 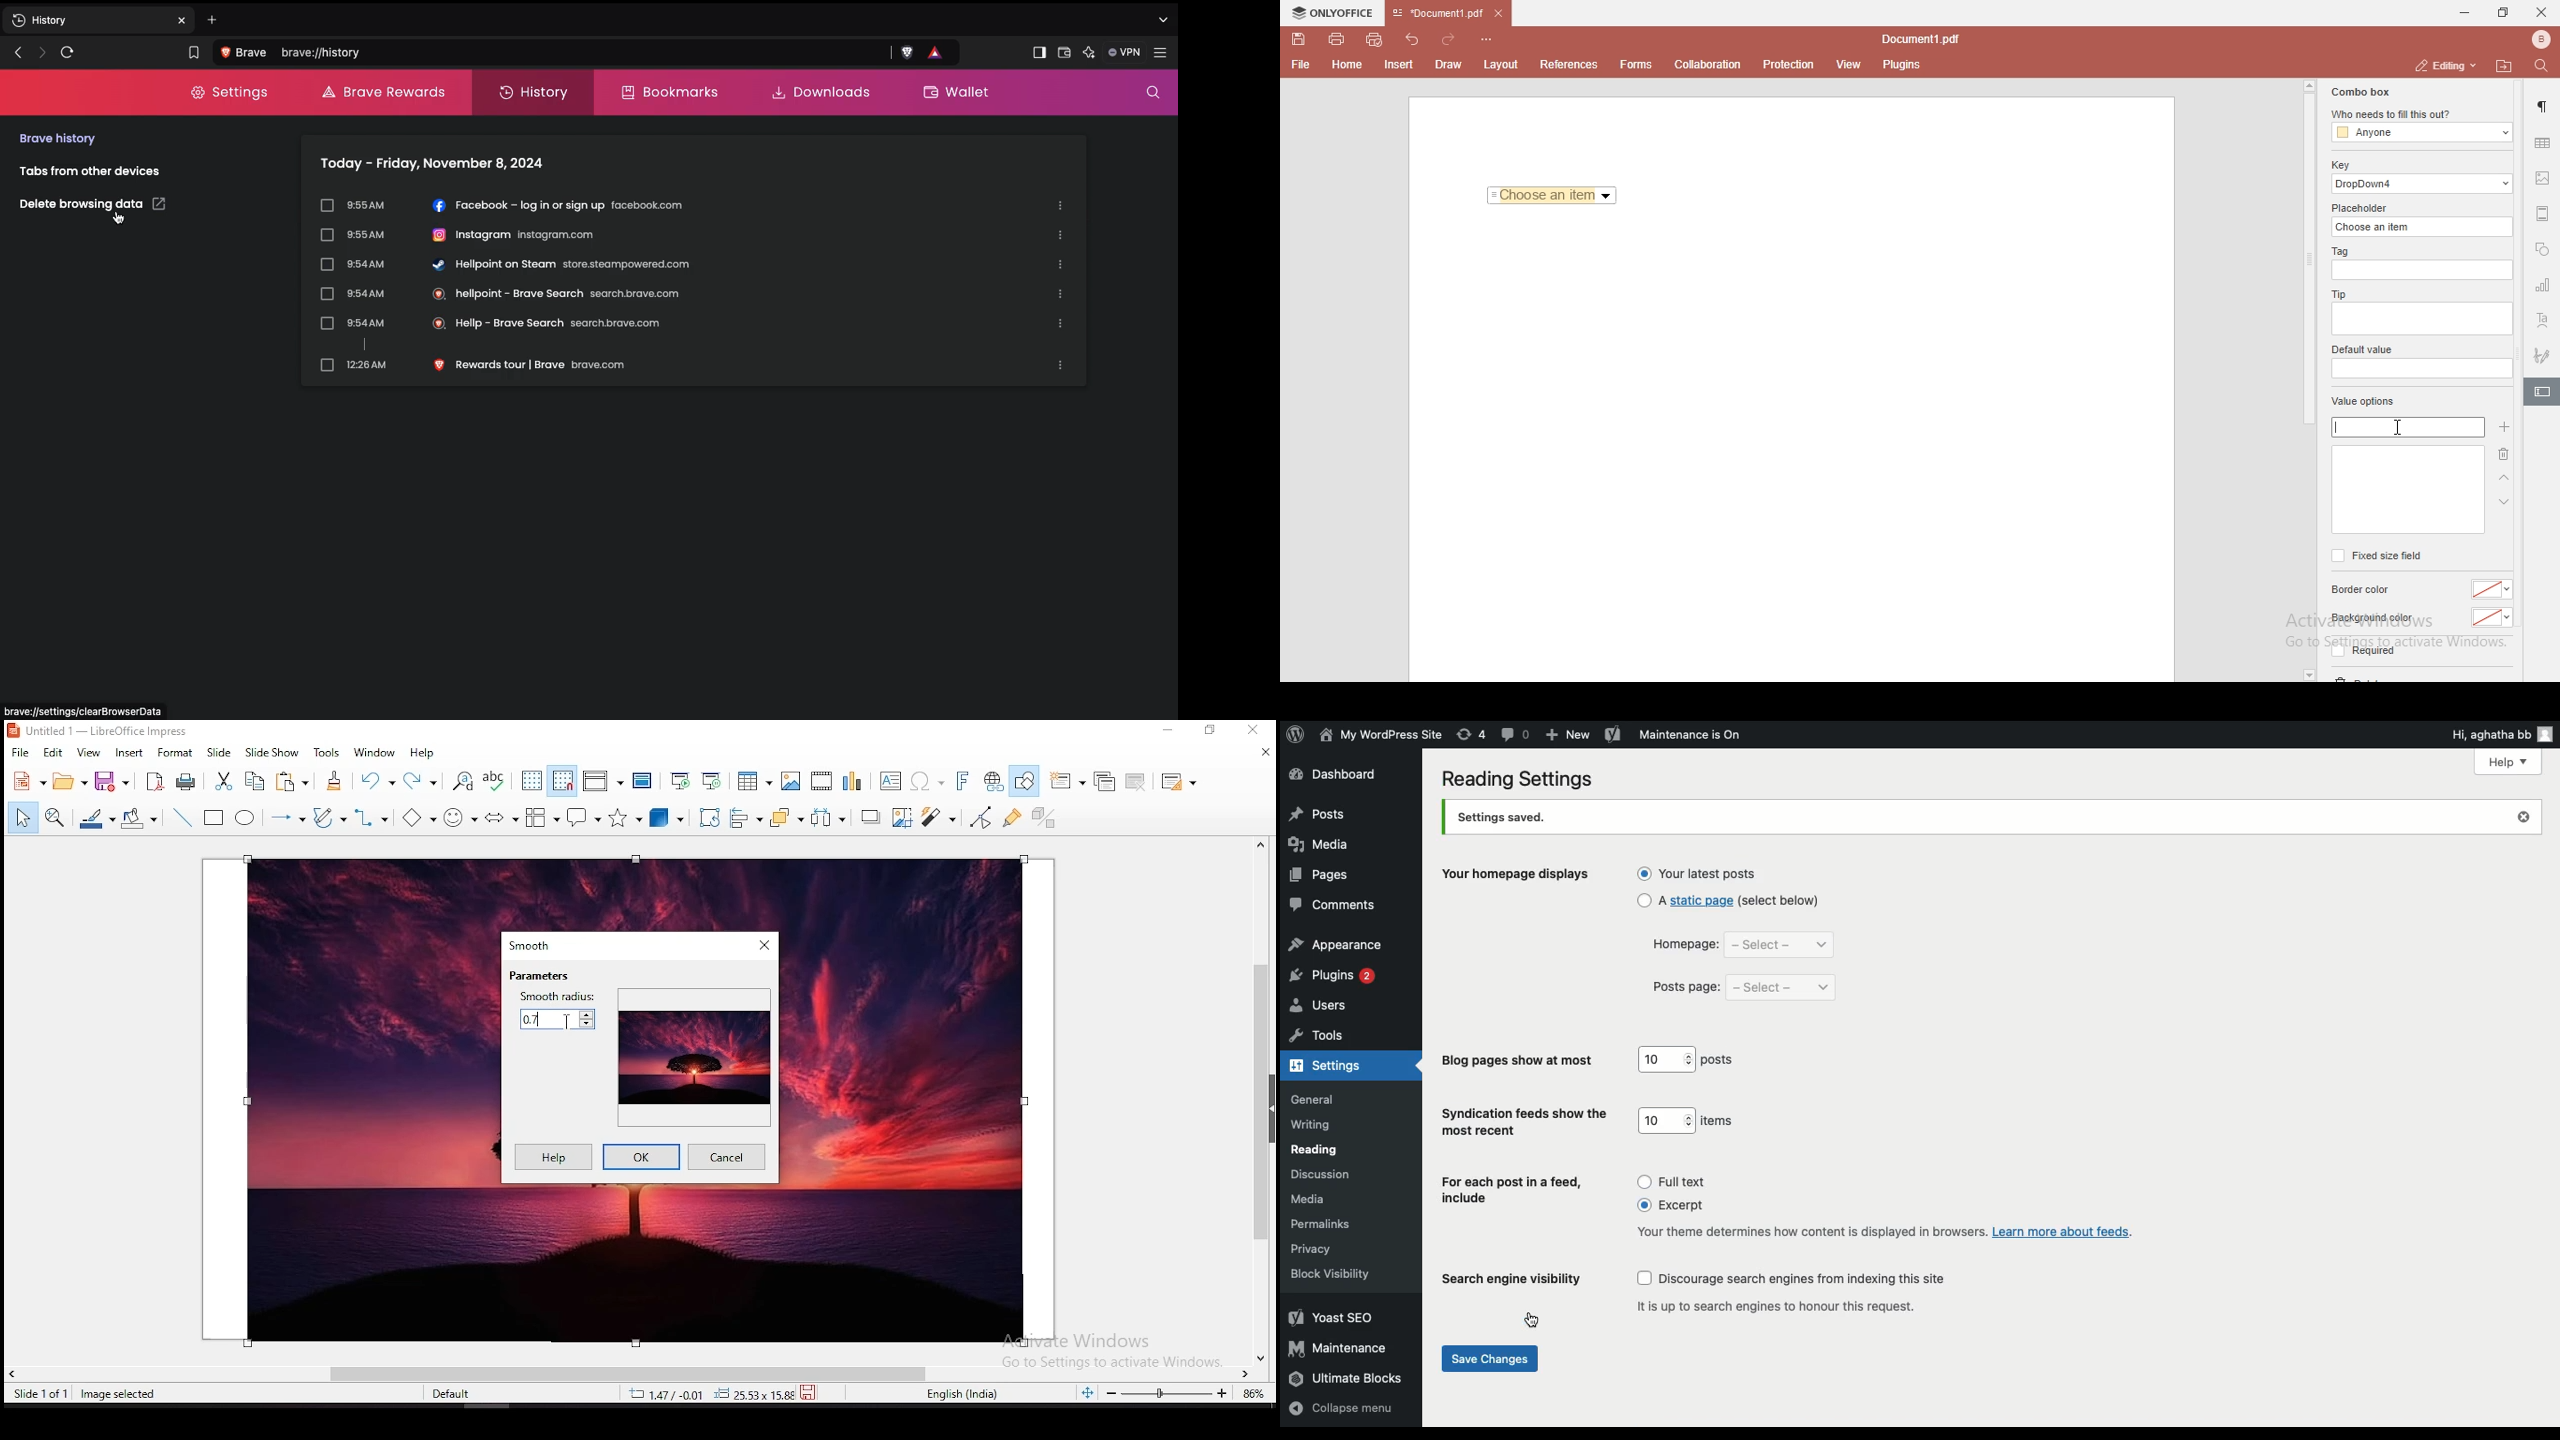 What do you see at coordinates (1717, 1060) in the screenshot?
I see `posts` at bounding box center [1717, 1060].